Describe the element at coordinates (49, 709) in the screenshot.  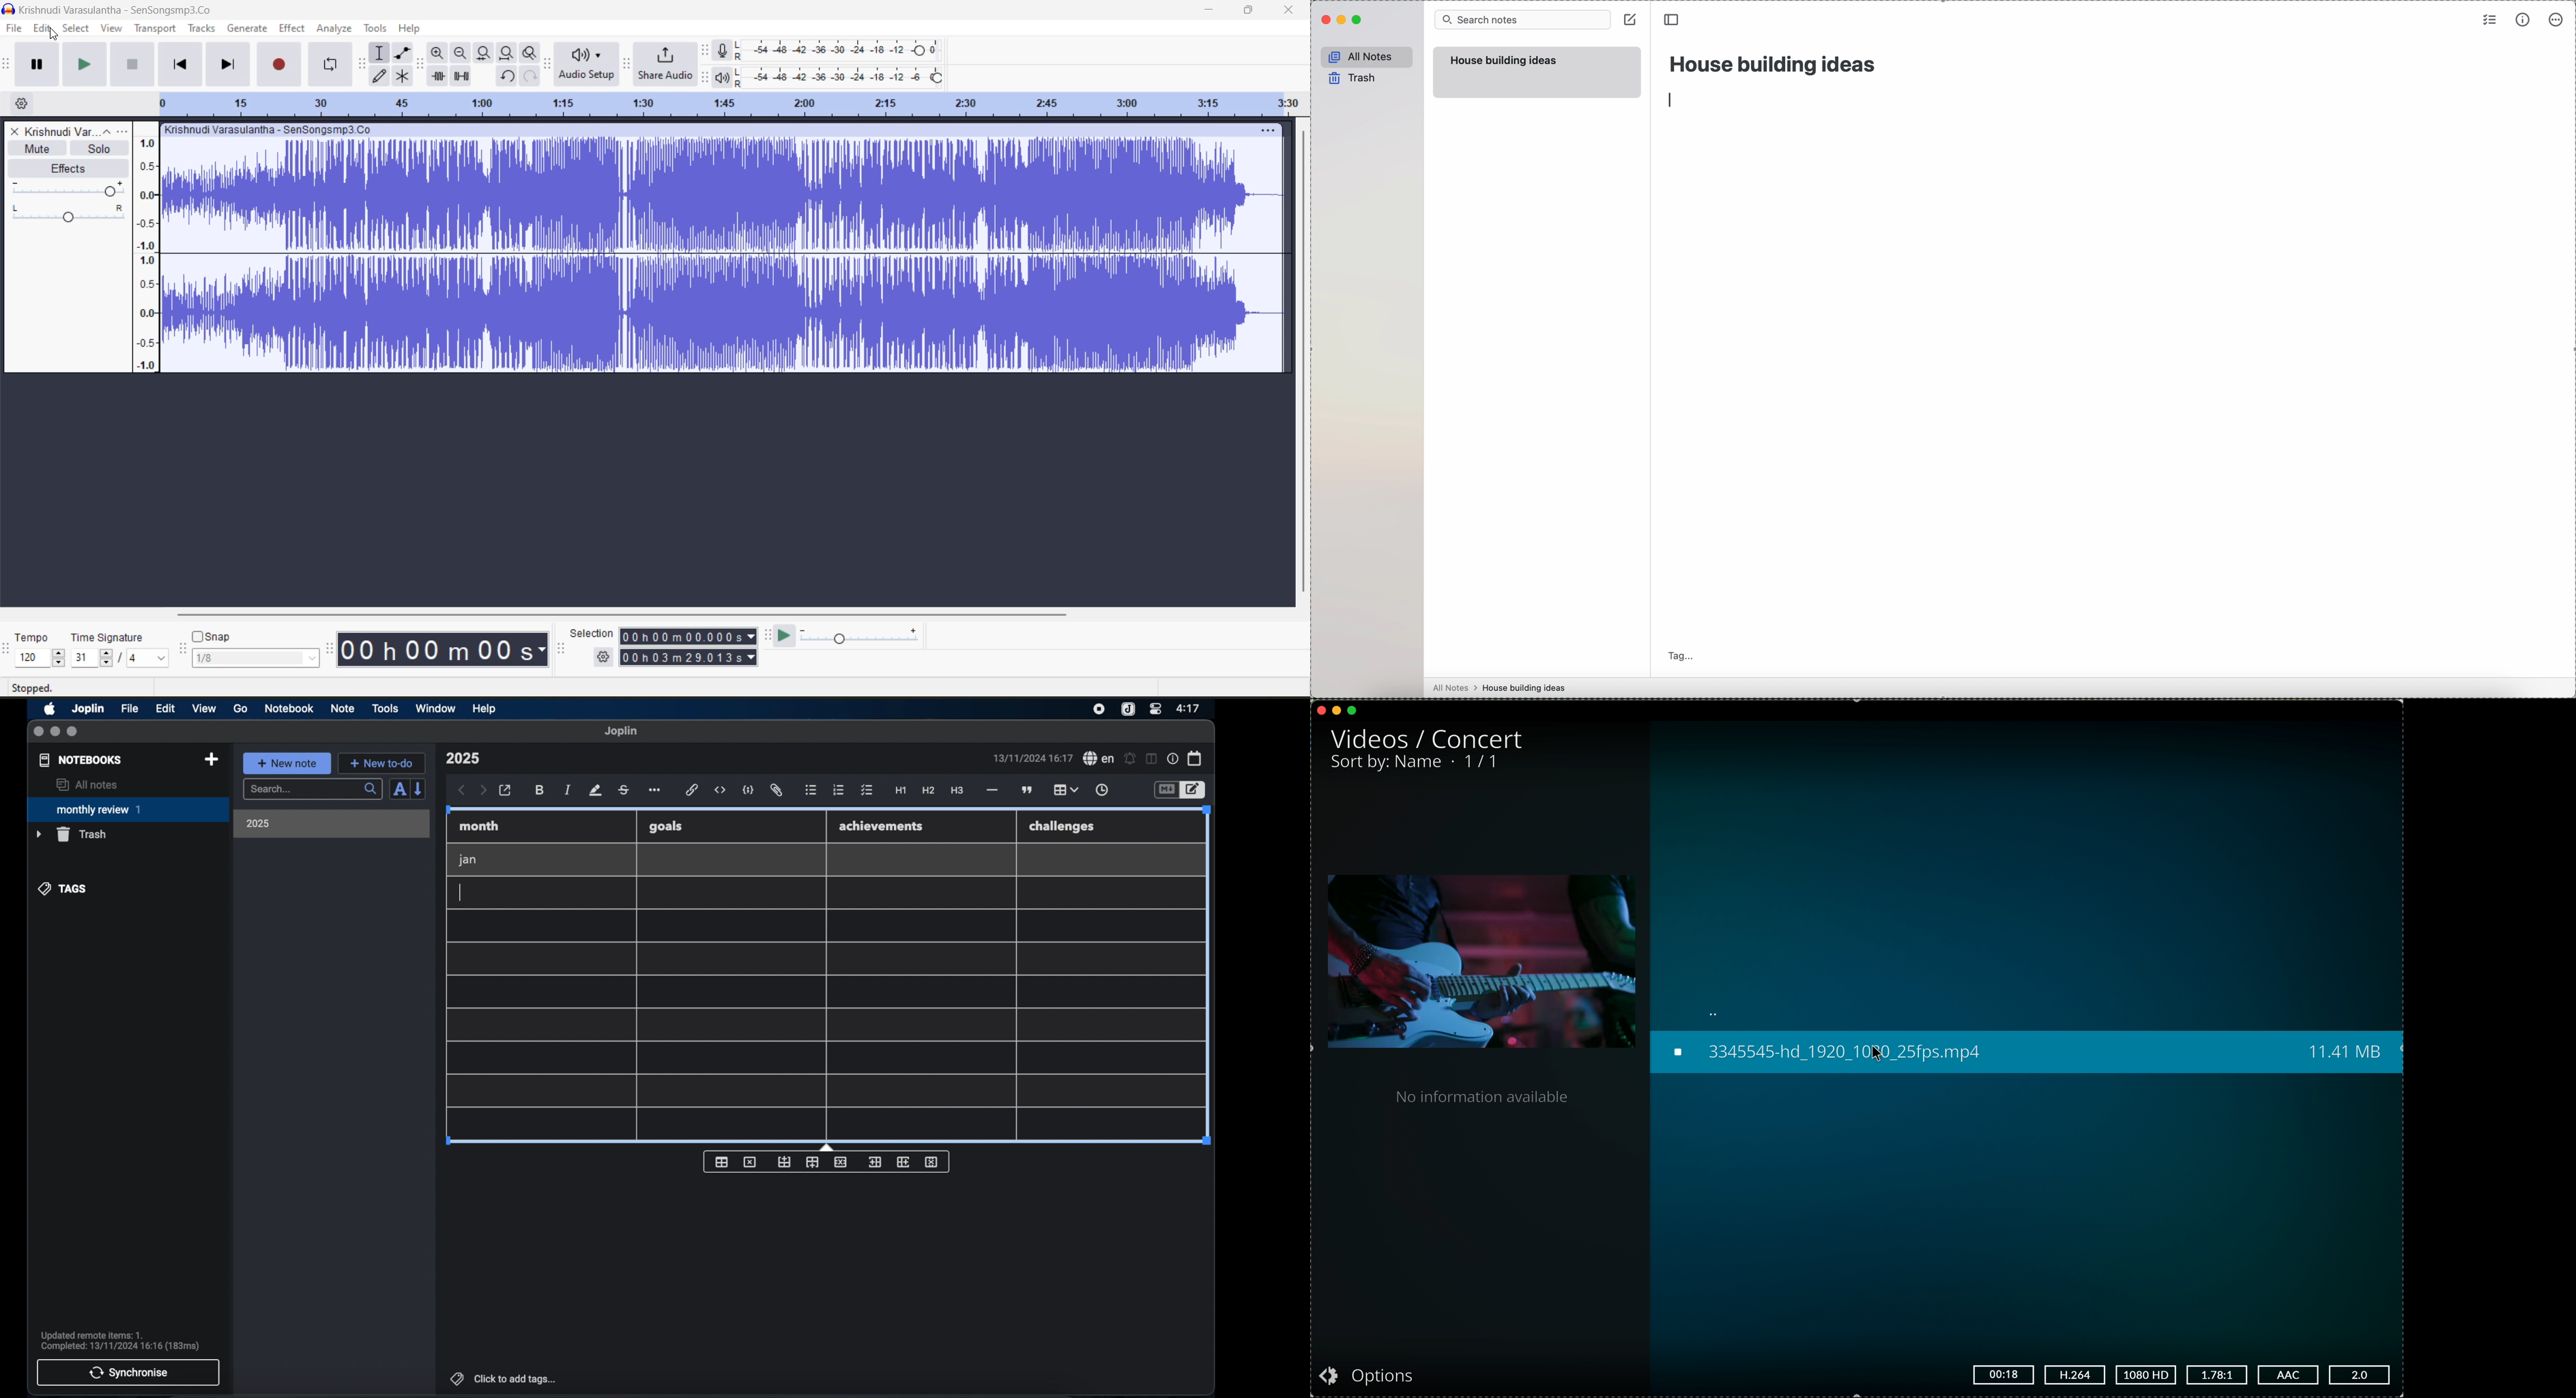
I see `apple icon` at that location.